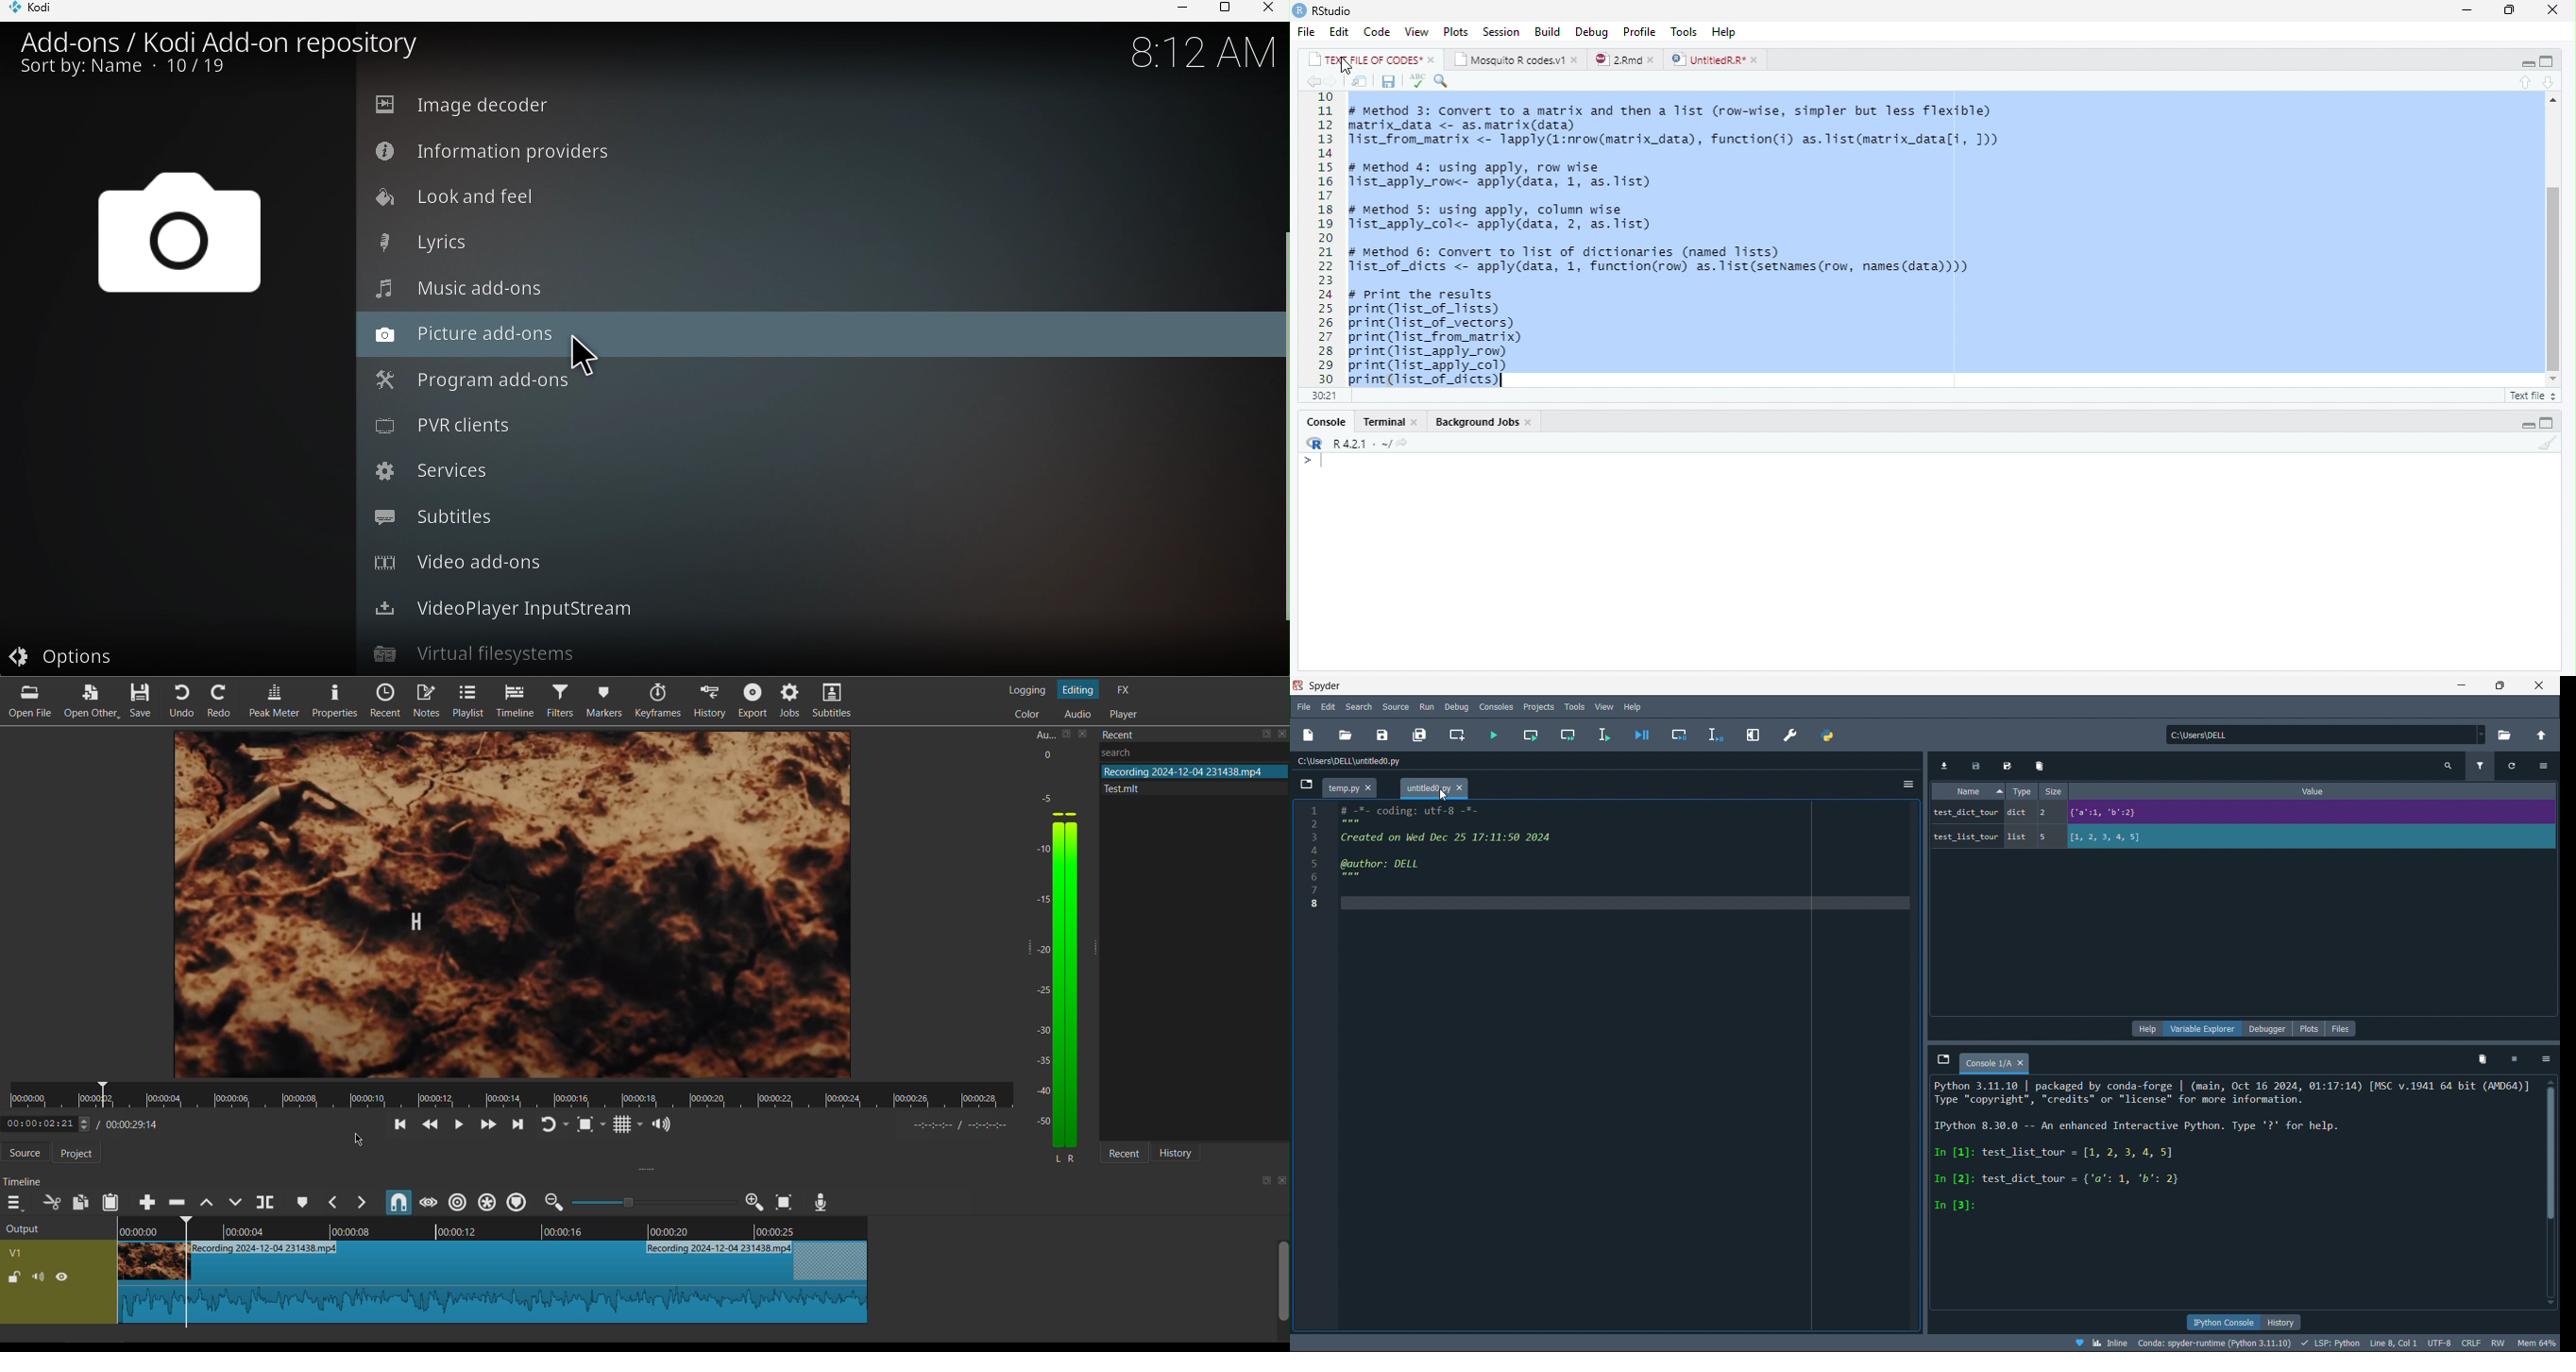  Describe the element at coordinates (1065, 734) in the screenshot. I see `save` at that location.